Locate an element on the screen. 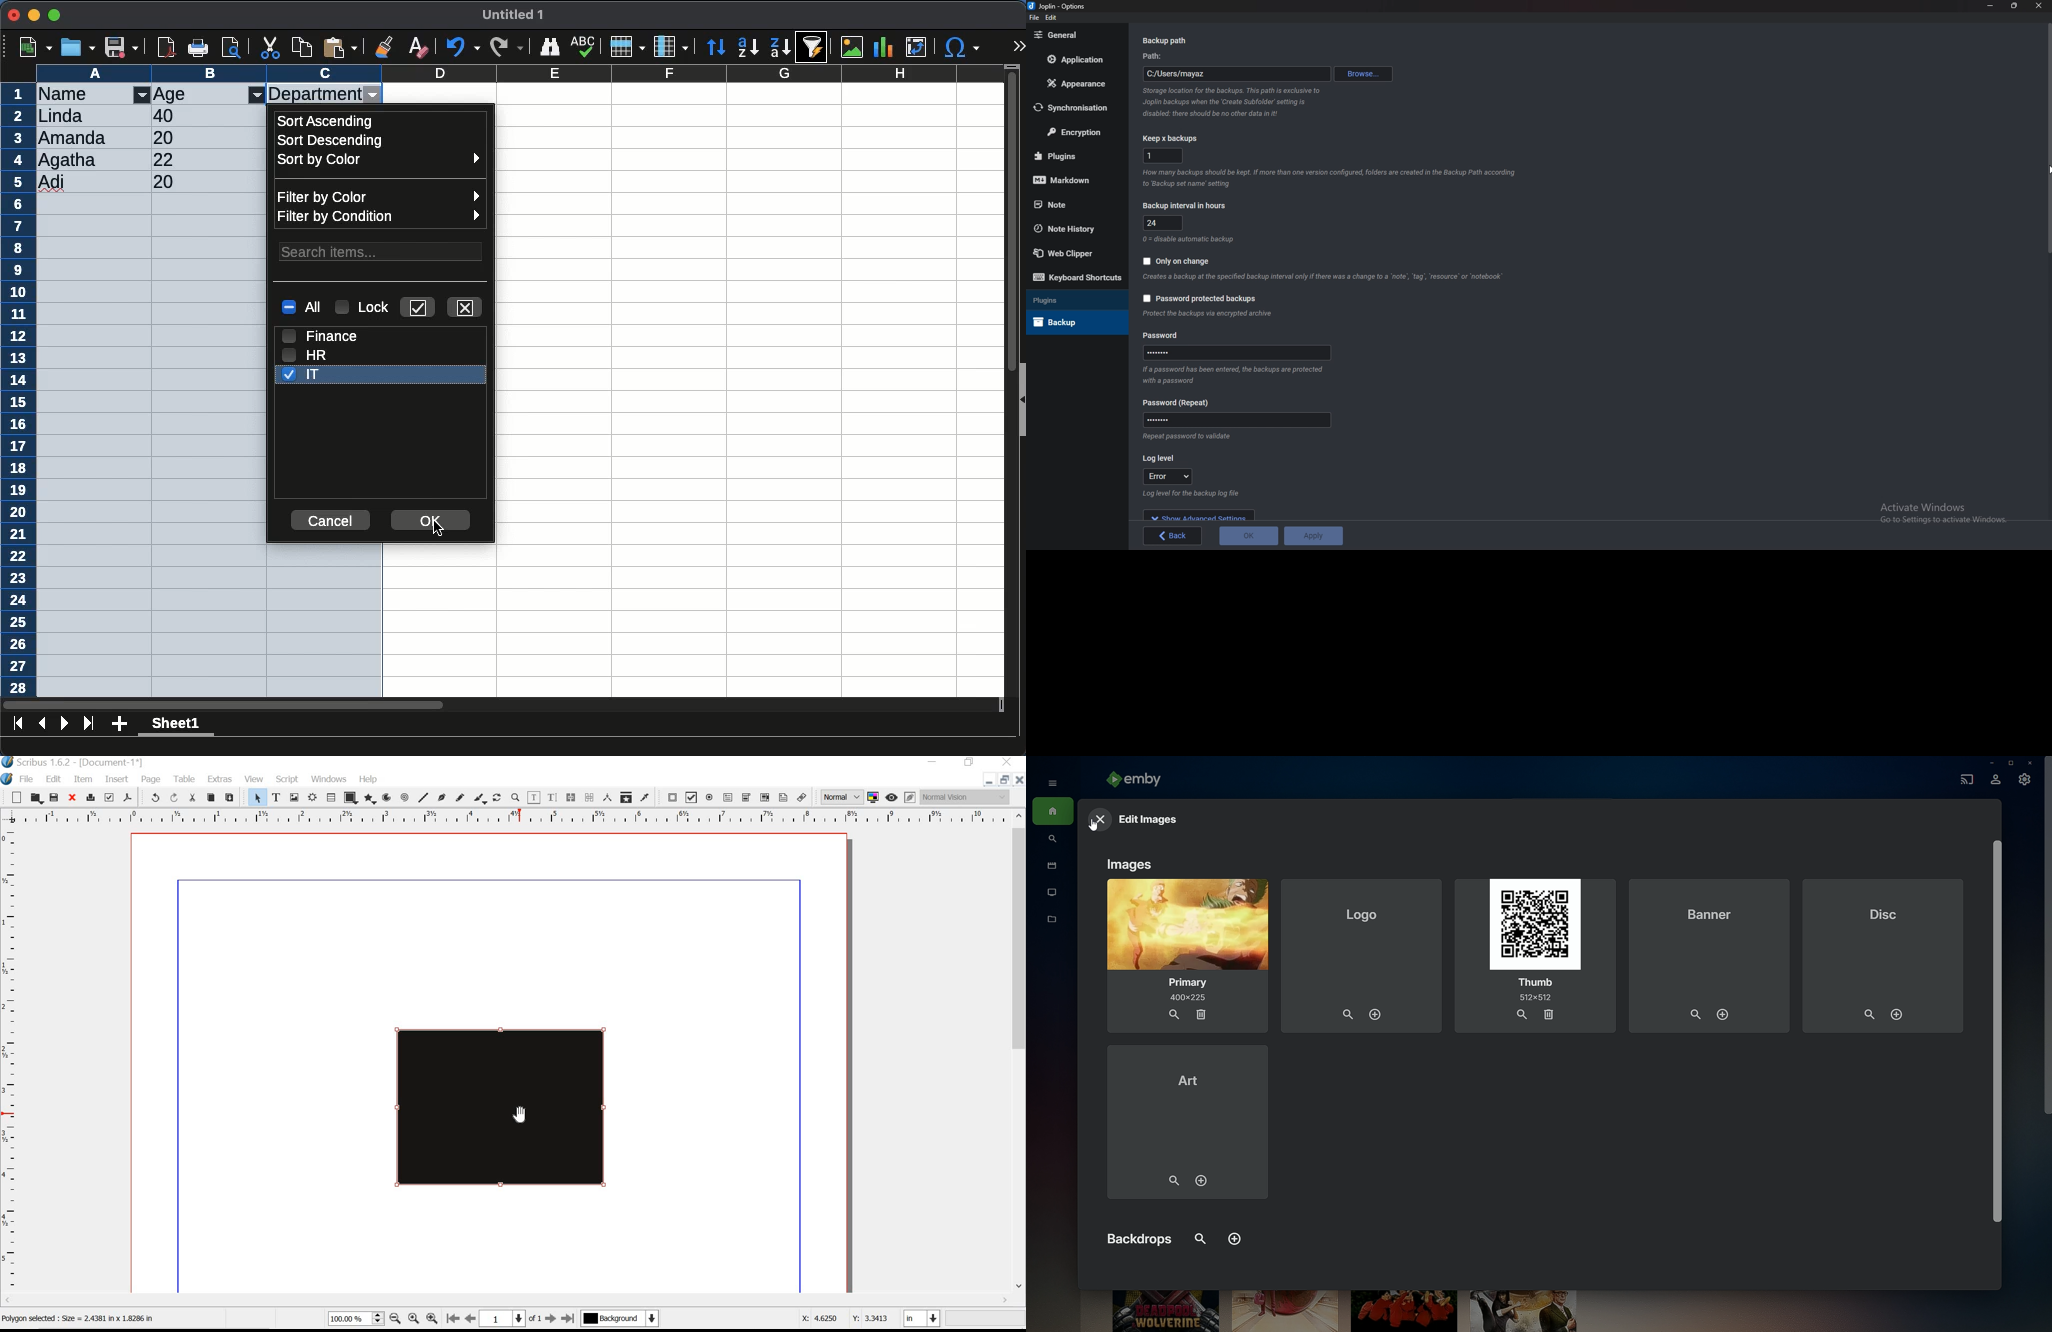  print is located at coordinates (90, 797).